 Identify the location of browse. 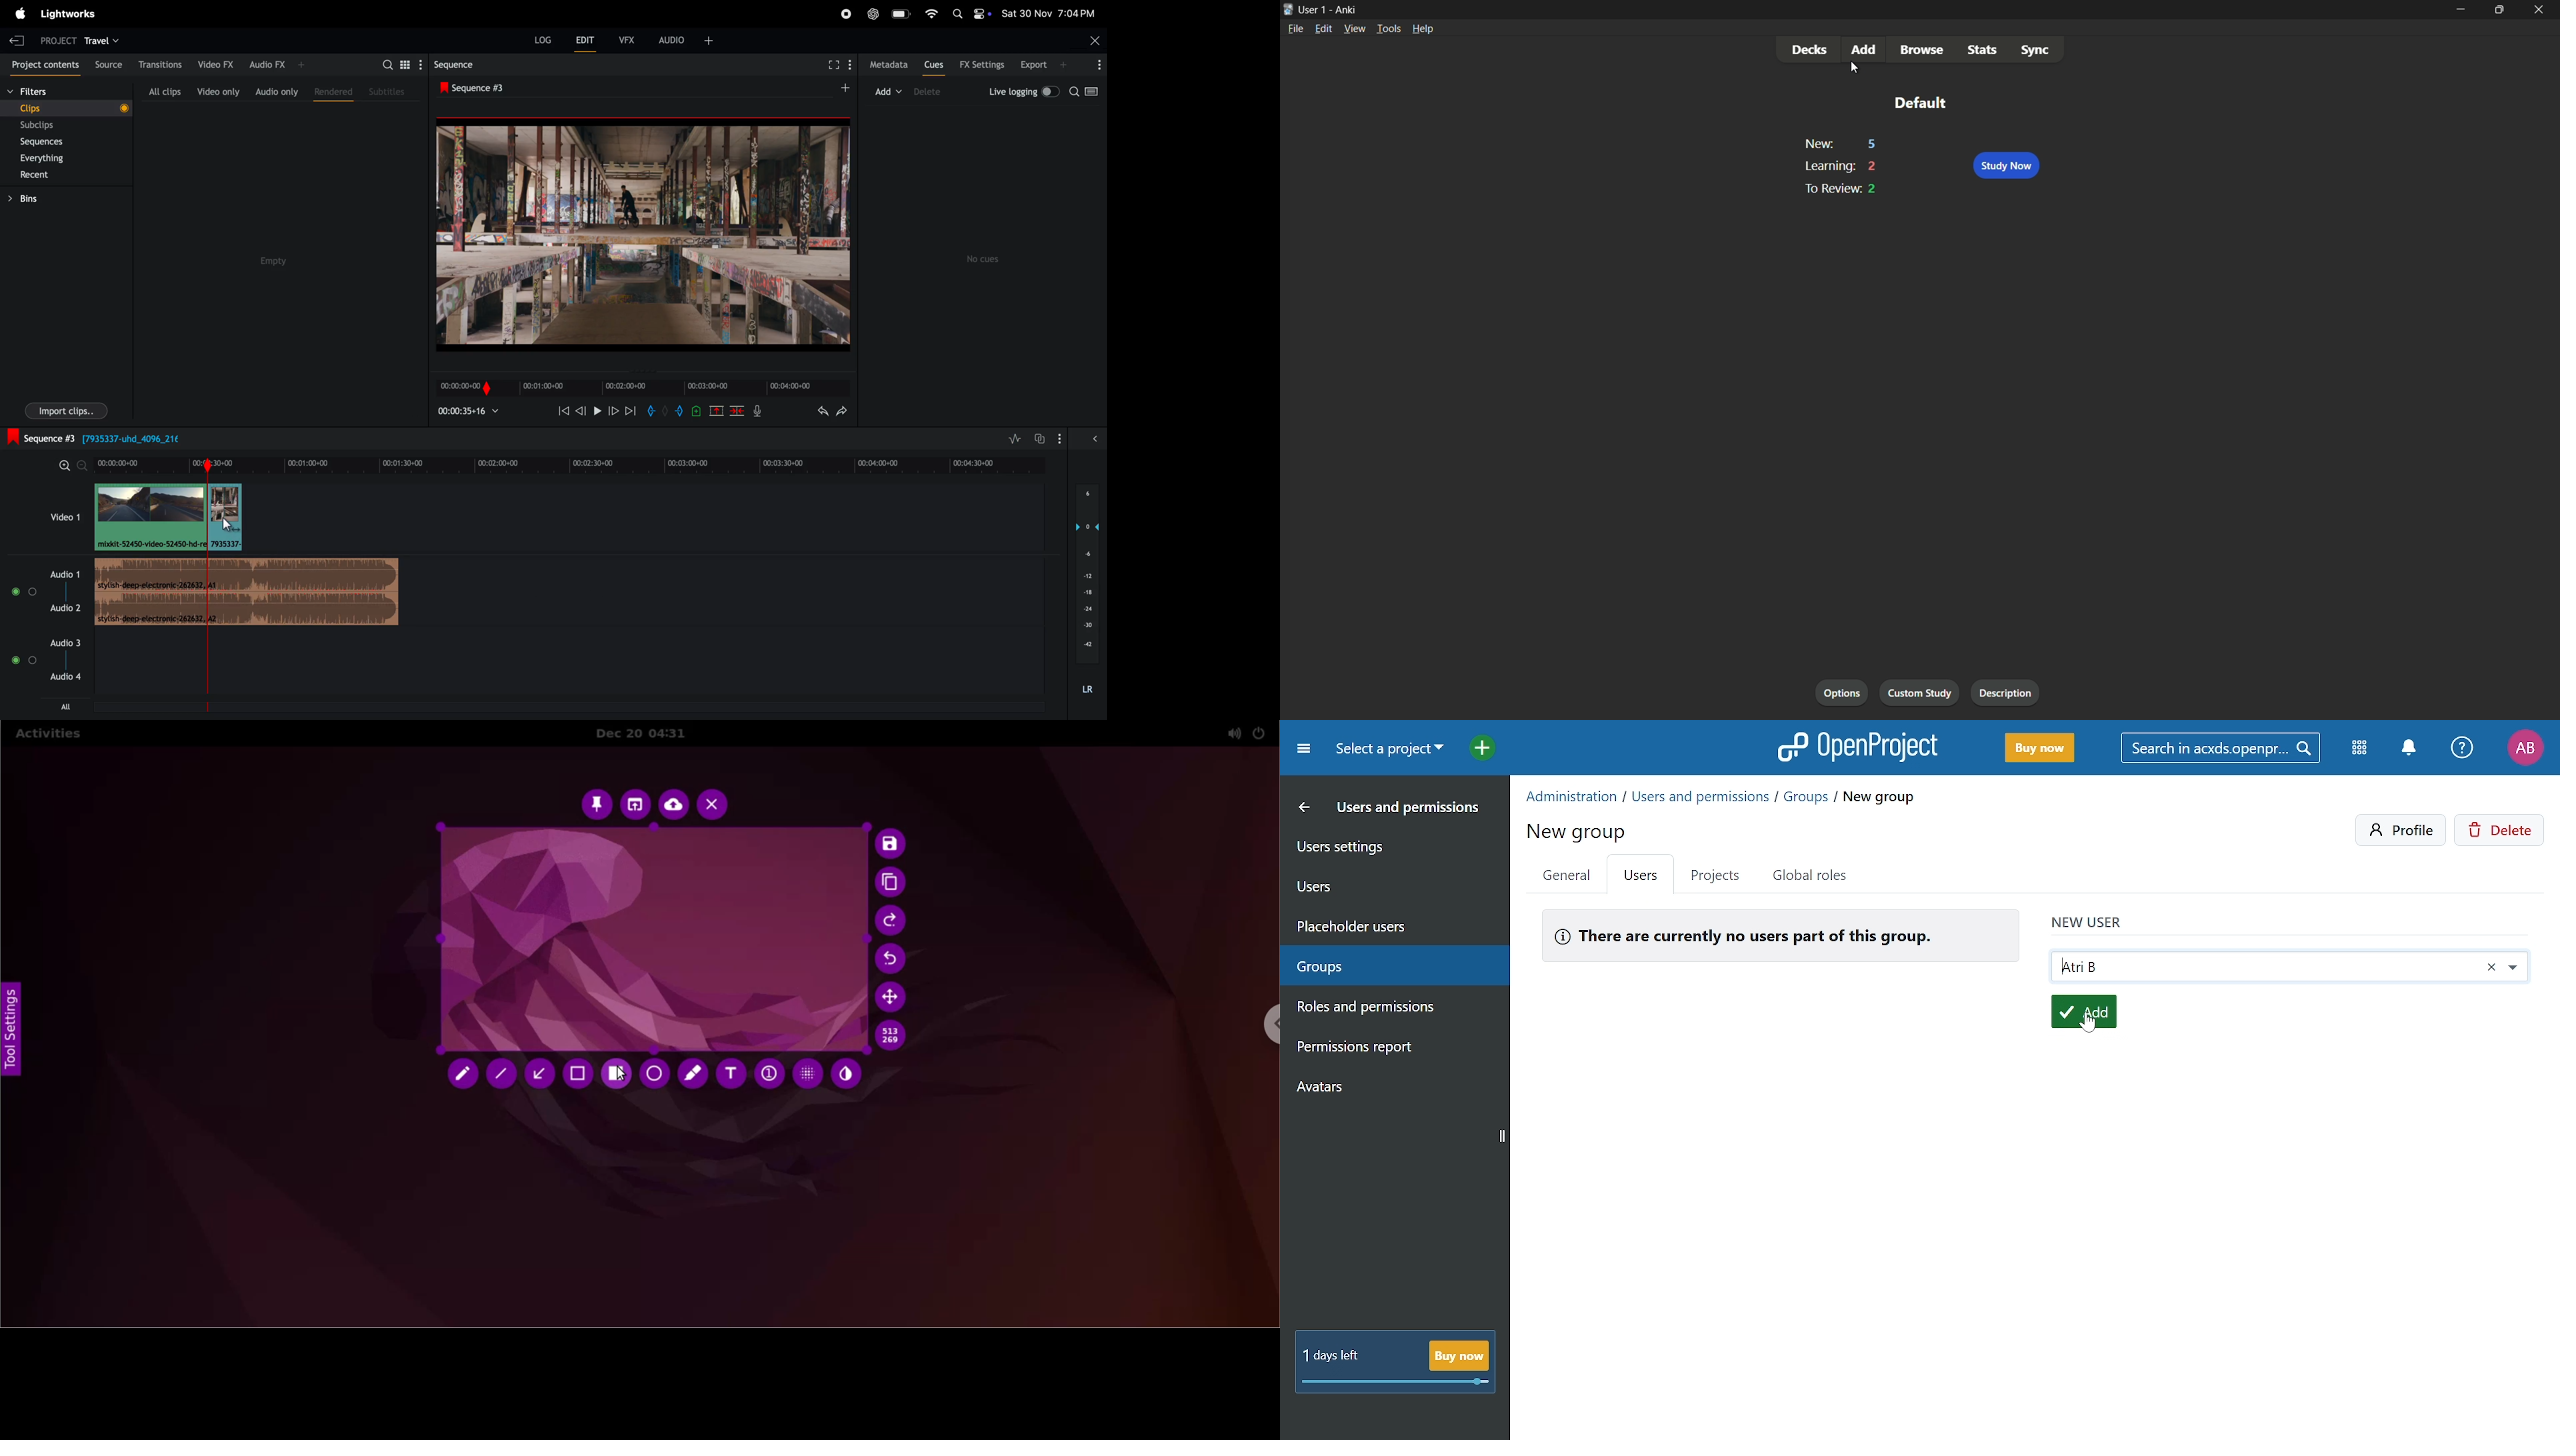
(1925, 50).